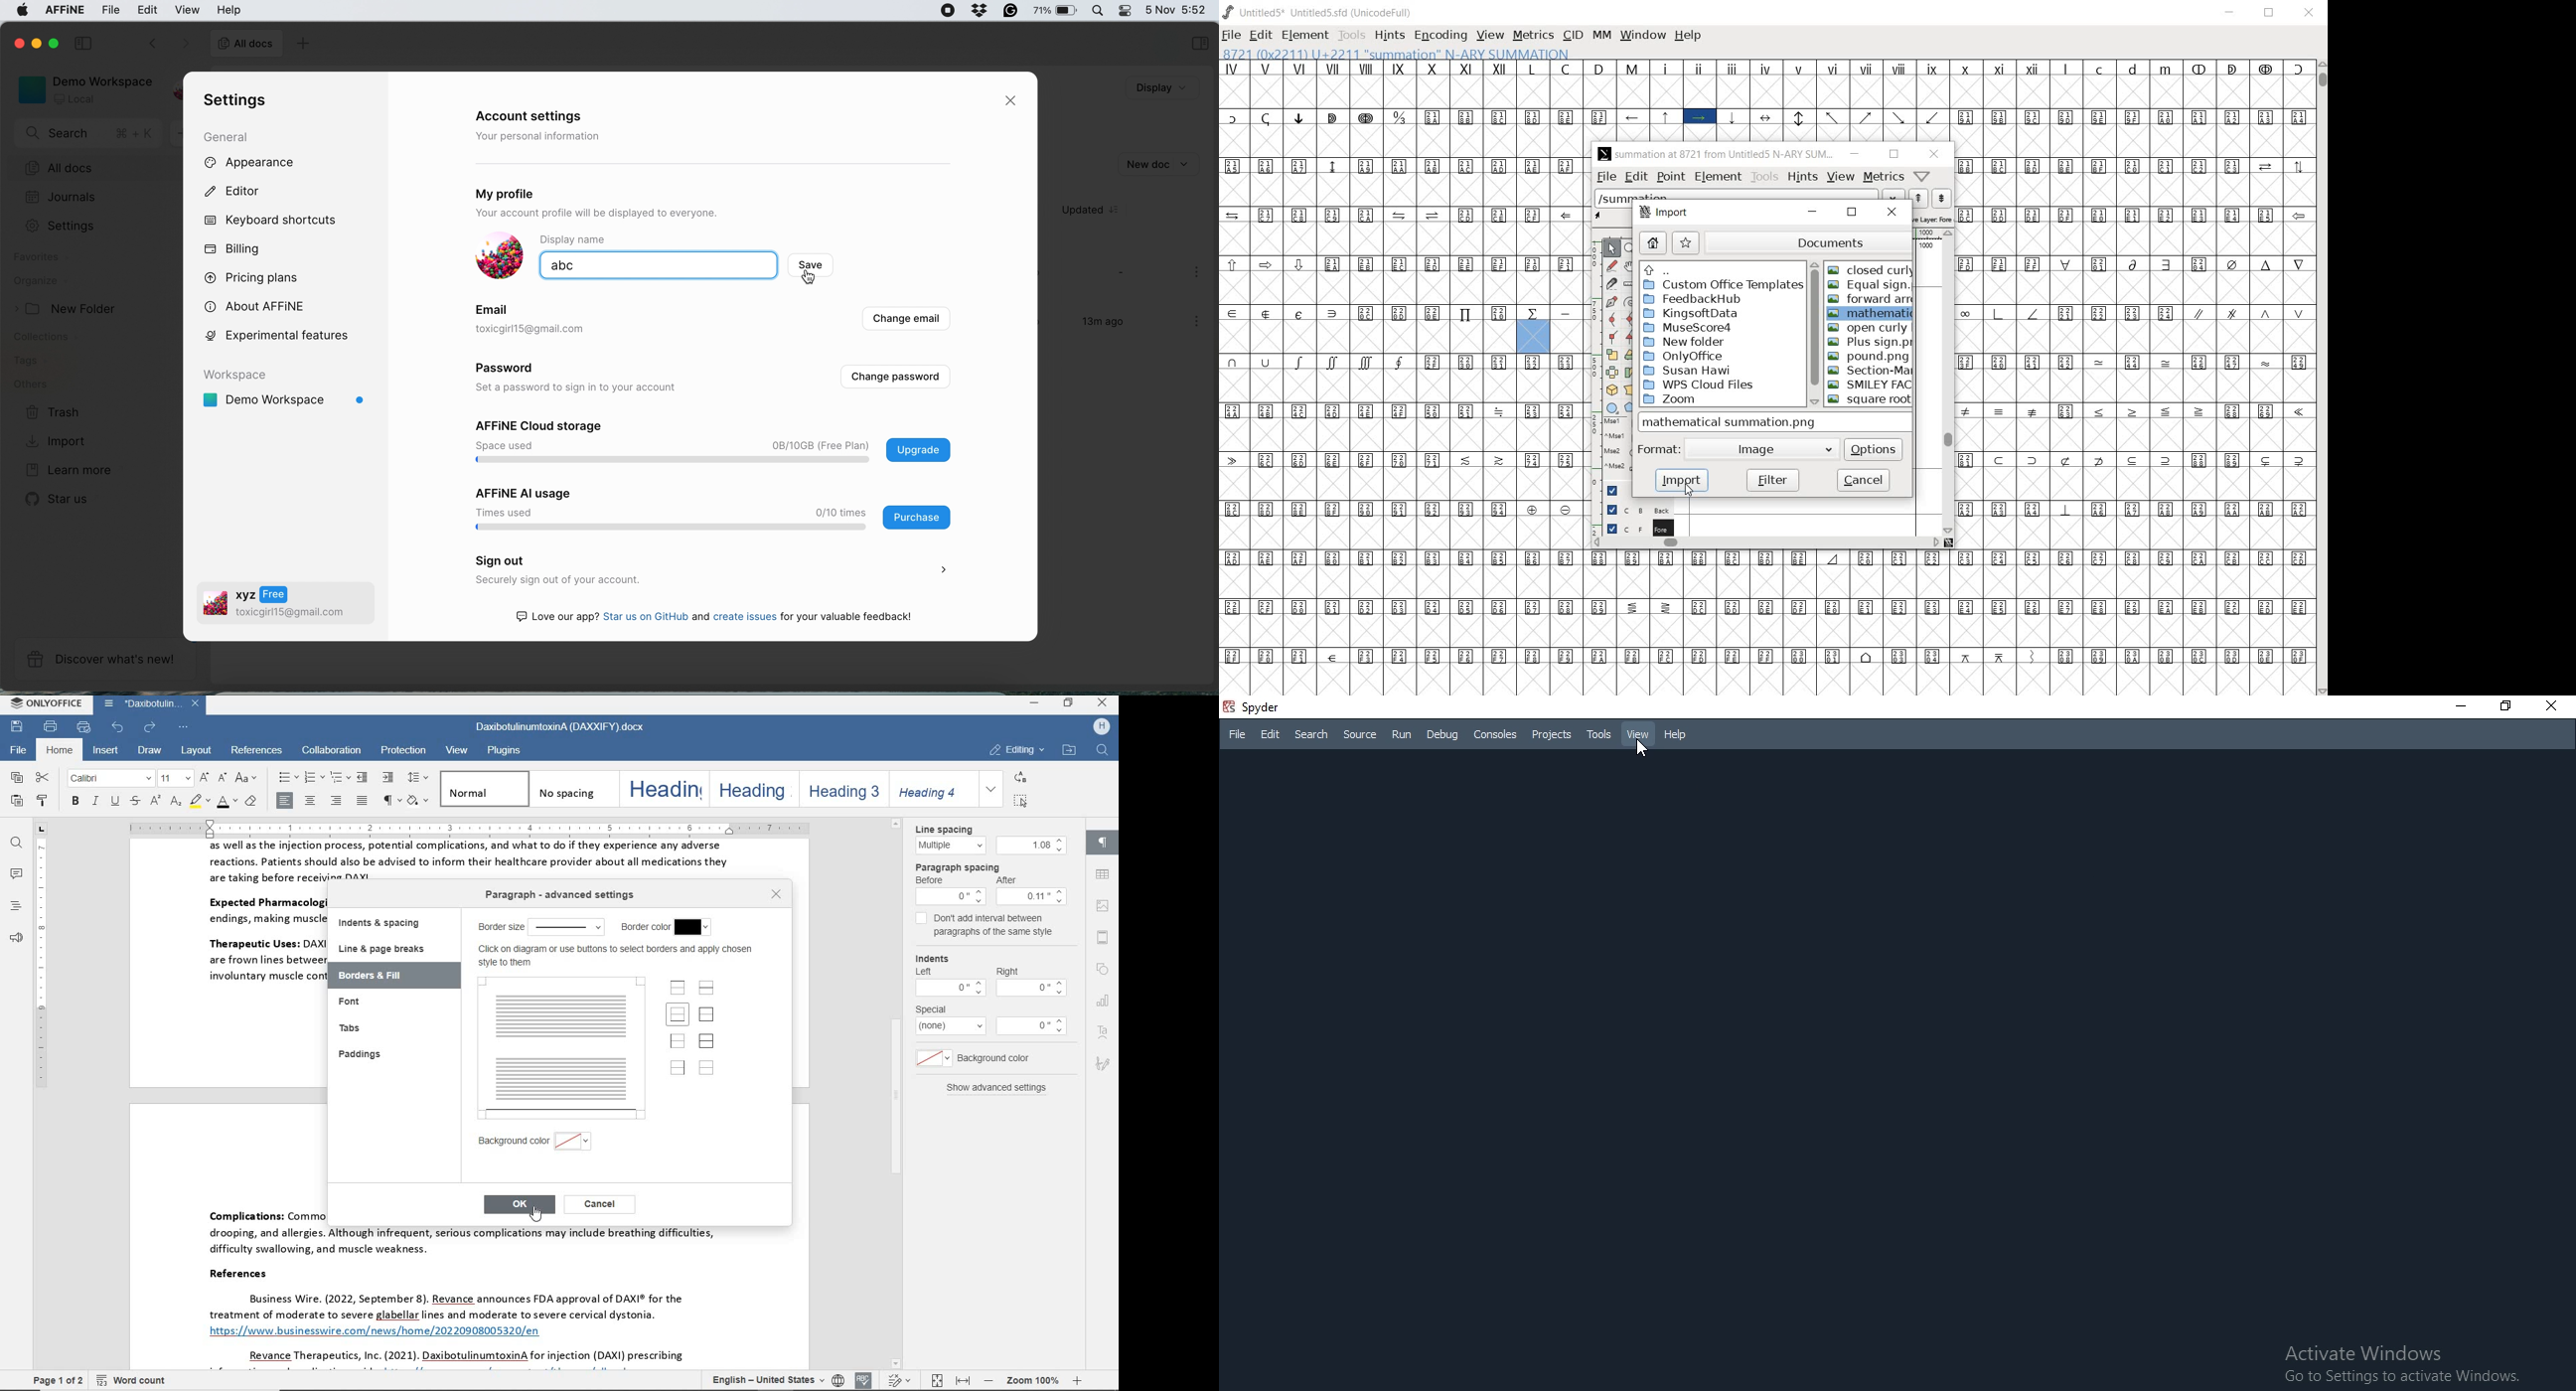 This screenshot has height=1400, width=2576. Describe the element at coordinates (390, 801) in the screenshot. I see `nonprinting characters` at that location.